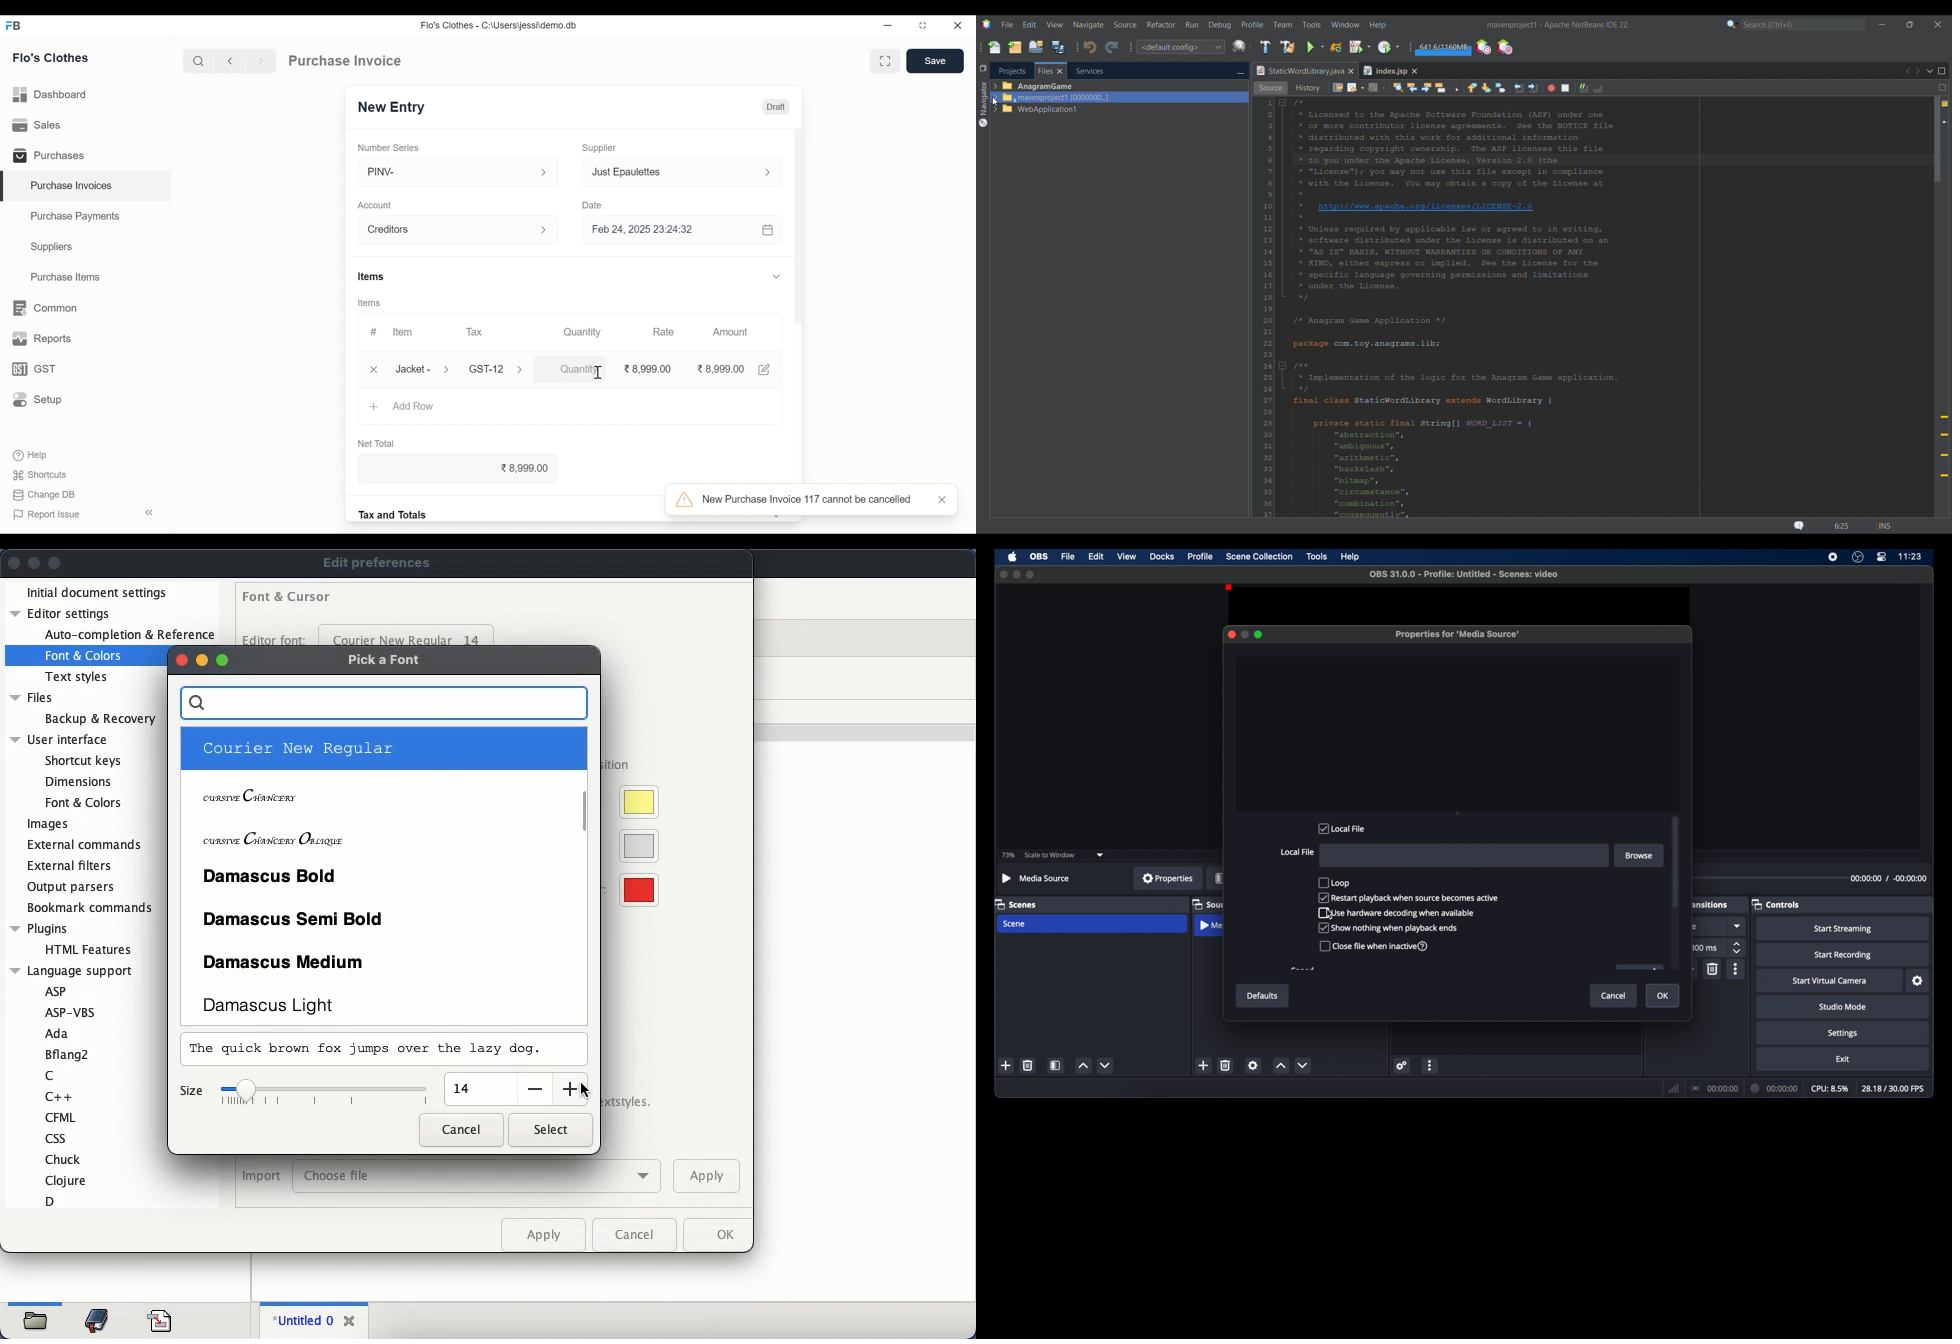  Describe the element at coordinates (1014, 924) in the screenshot. I see `scene` at that location.